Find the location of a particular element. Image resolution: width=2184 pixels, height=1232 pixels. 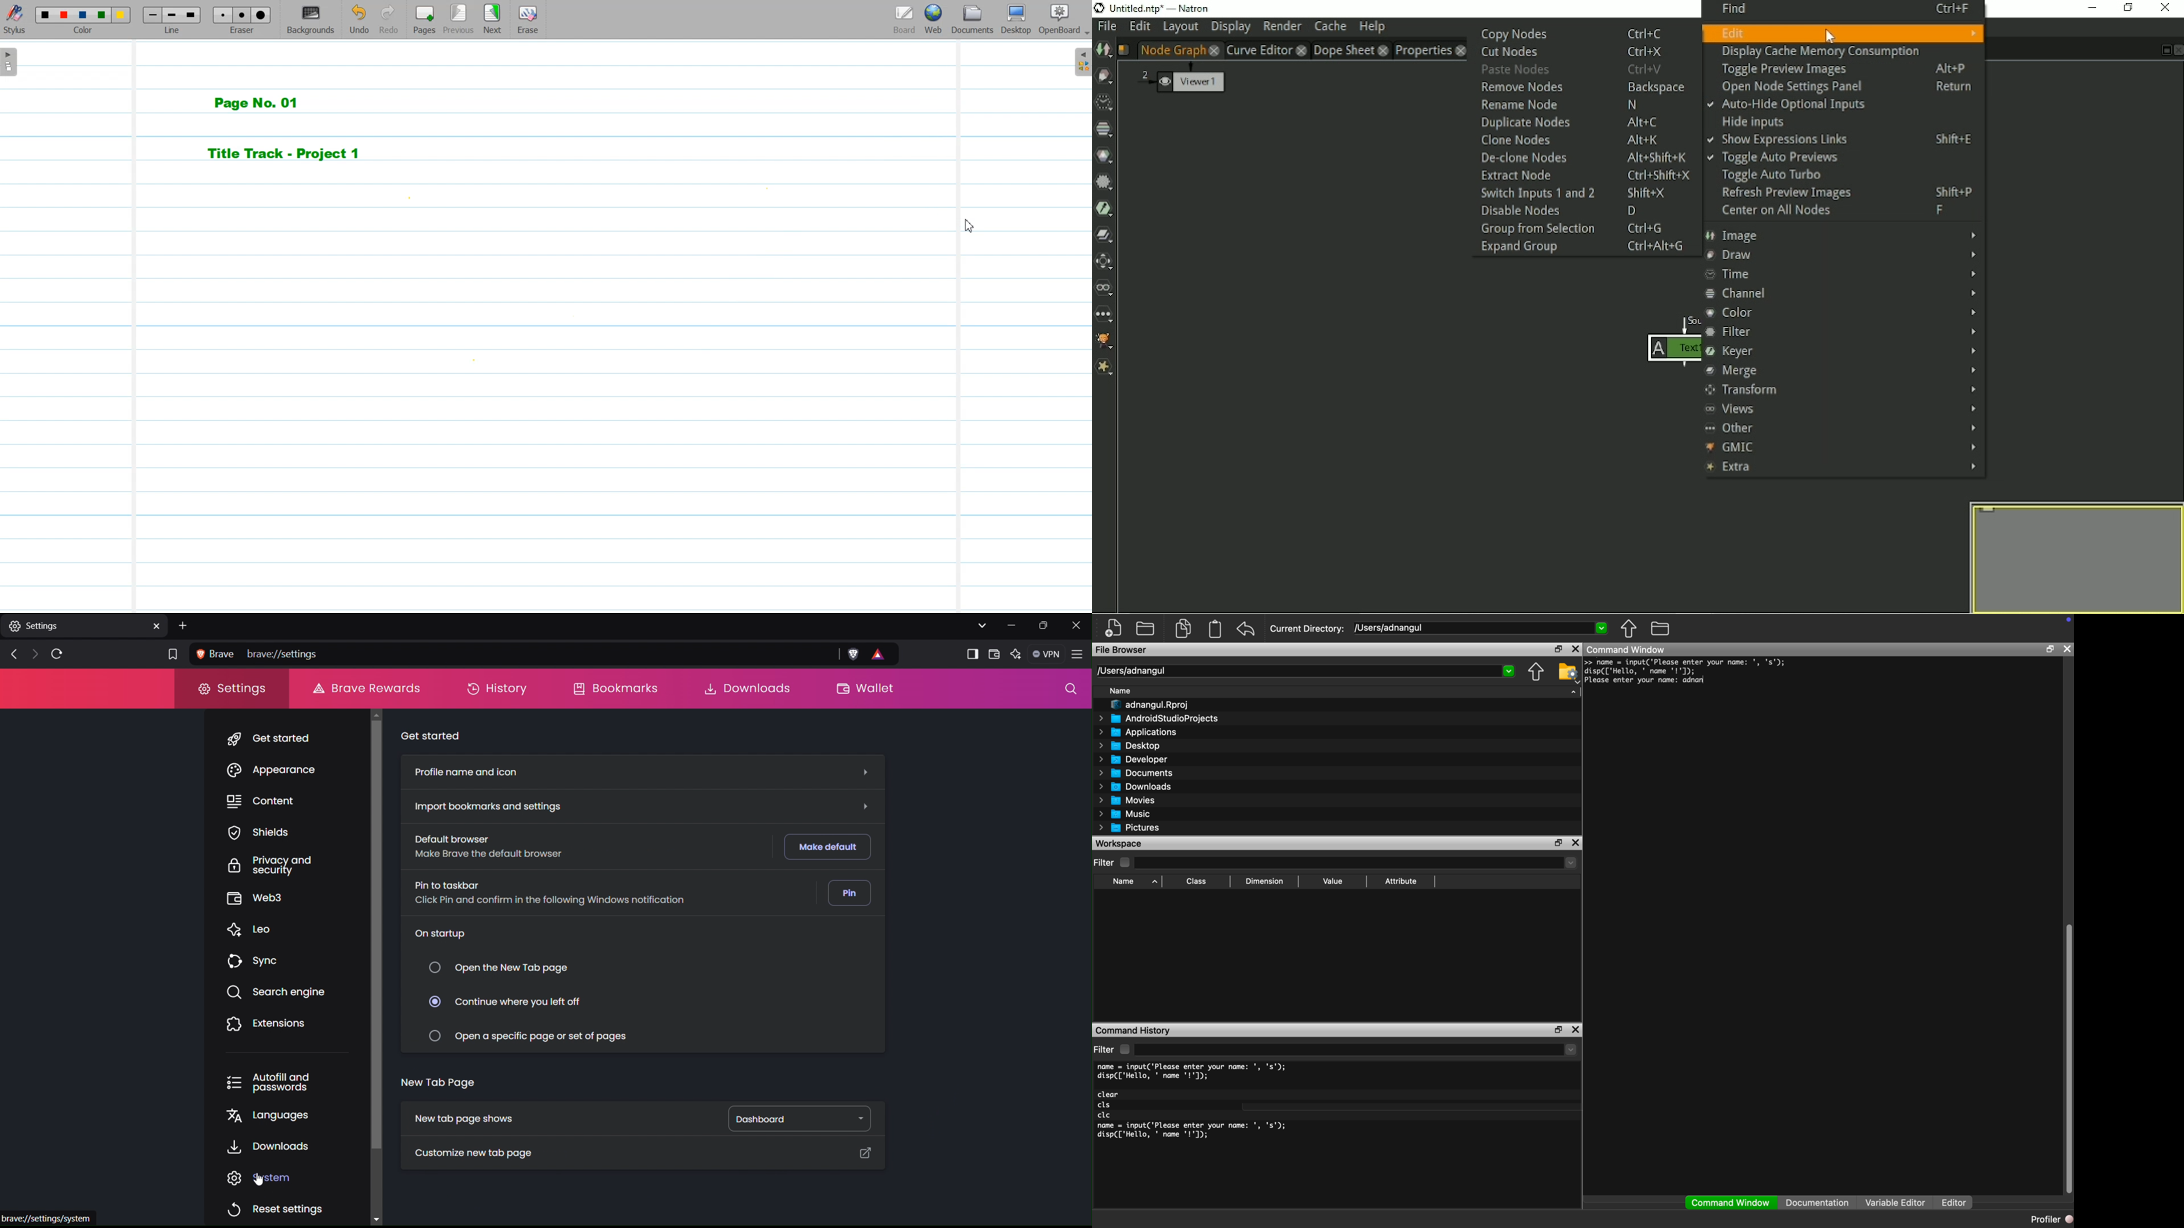

Class is located at coordinates (1195, 881).